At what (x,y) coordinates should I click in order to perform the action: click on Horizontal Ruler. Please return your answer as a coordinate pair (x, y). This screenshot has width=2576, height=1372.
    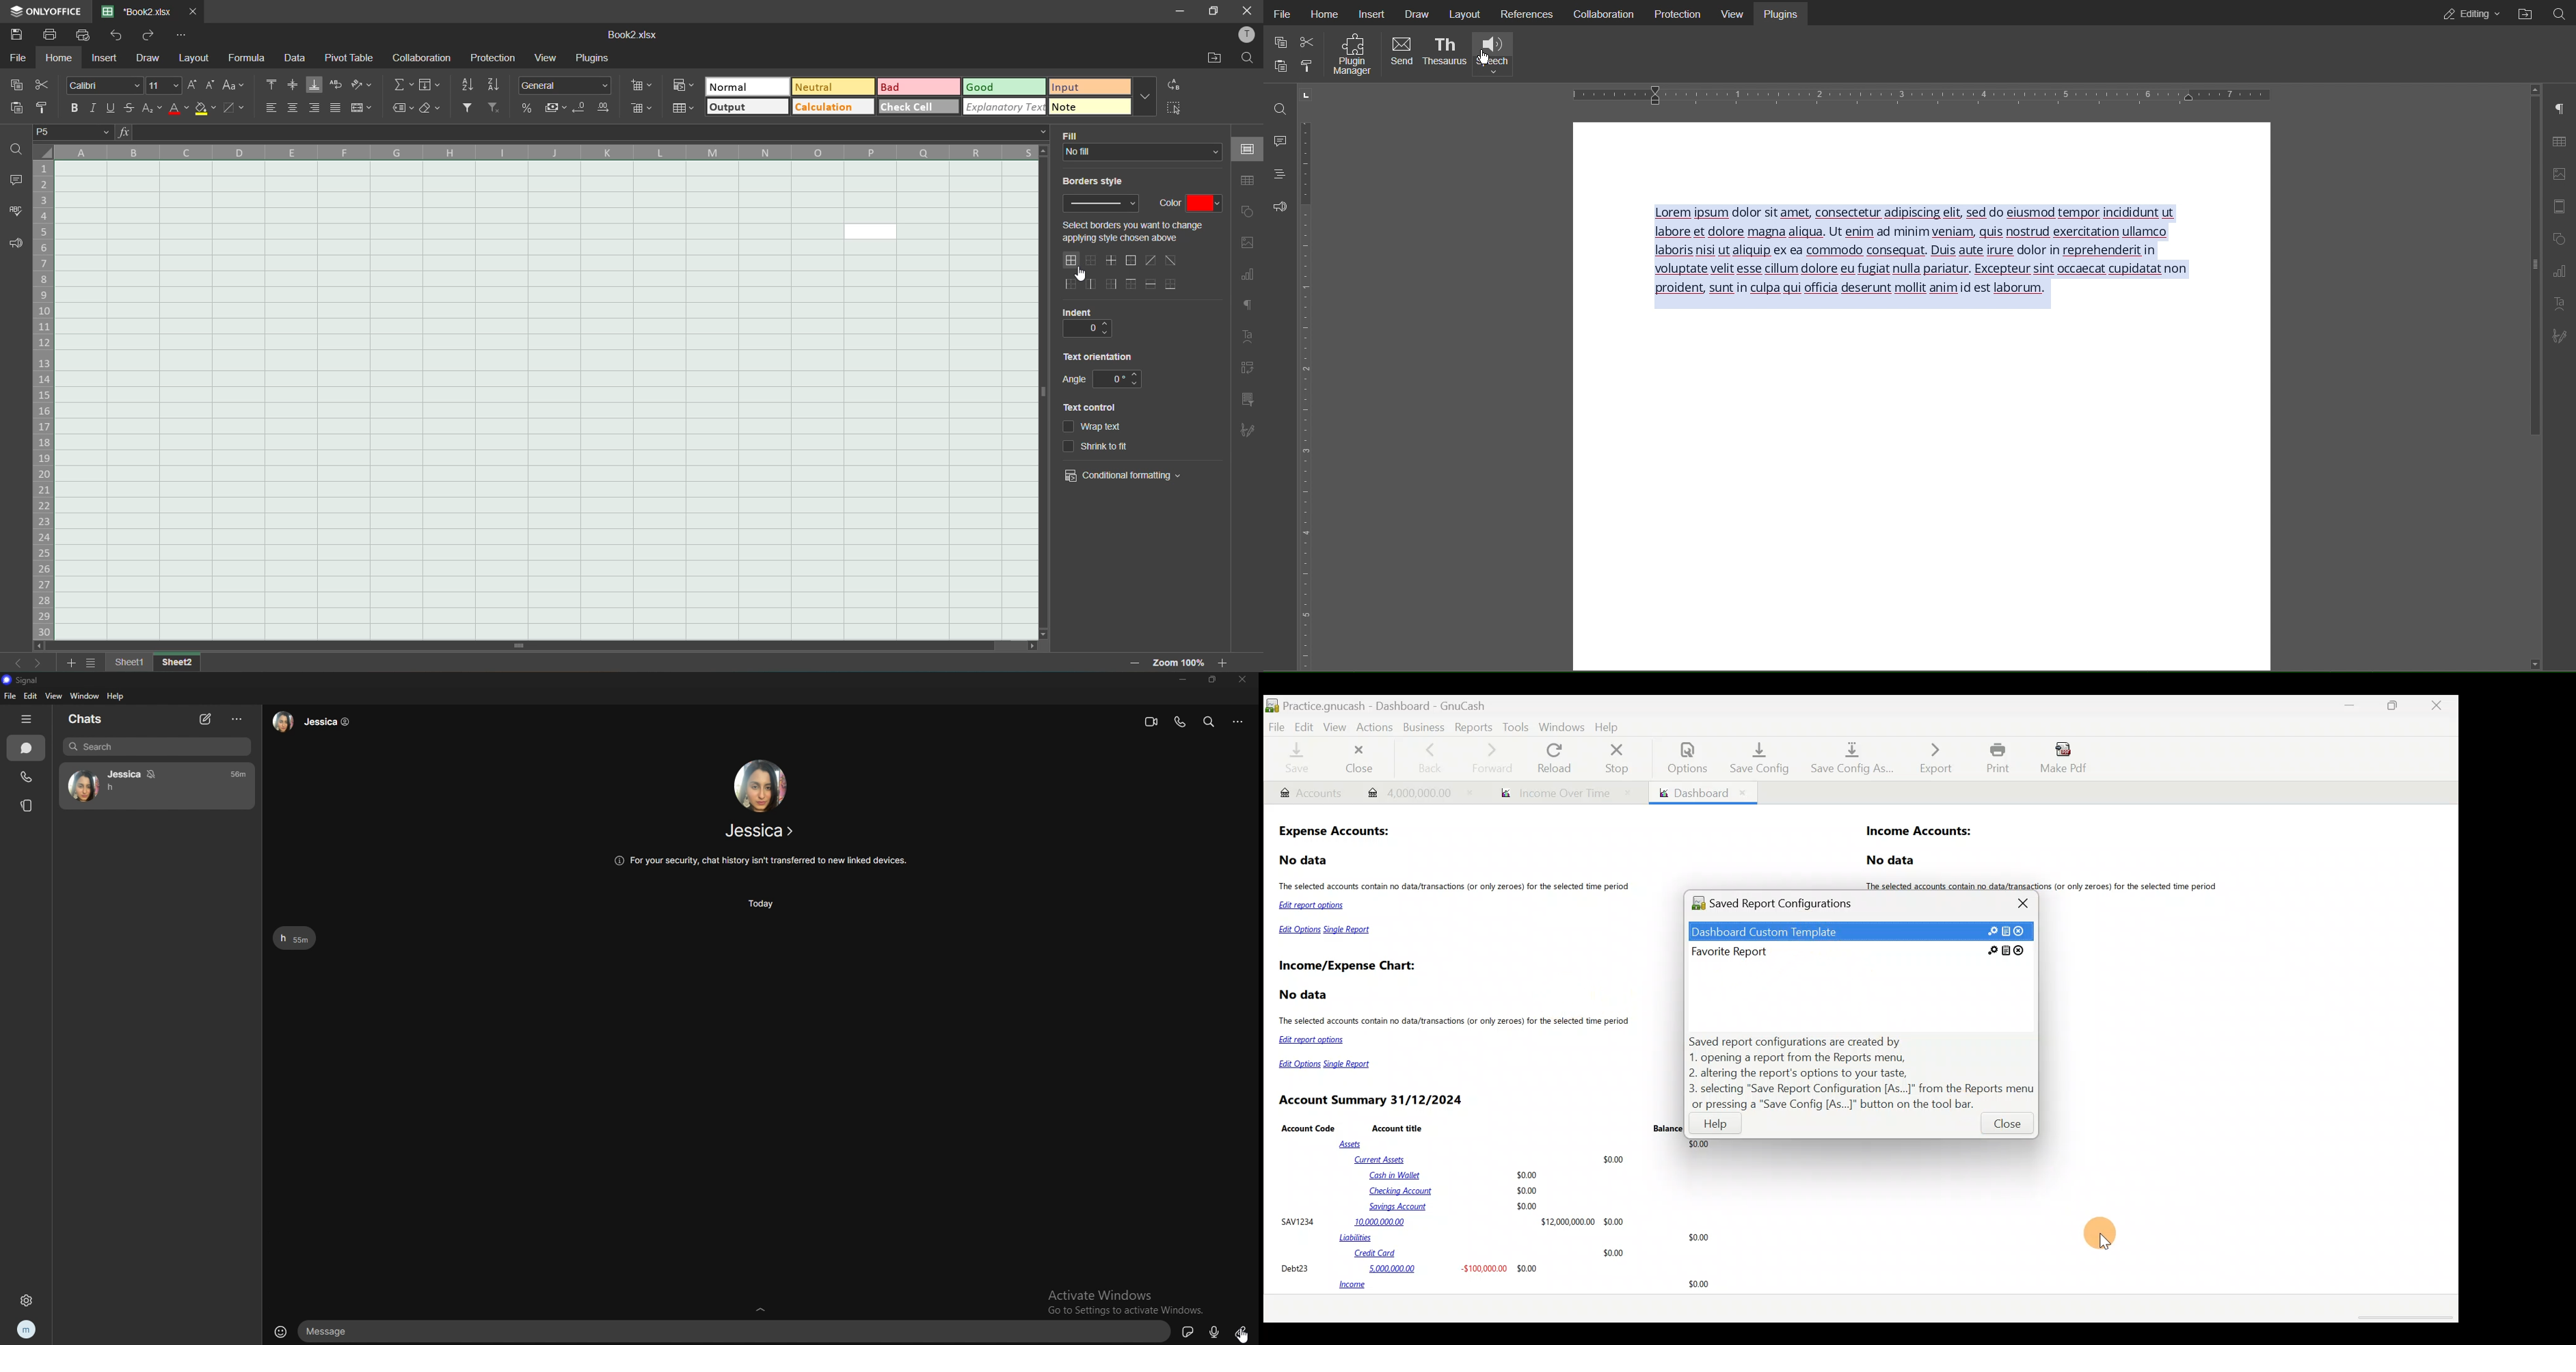
    Looking at the image, I should click on (1926, 94).